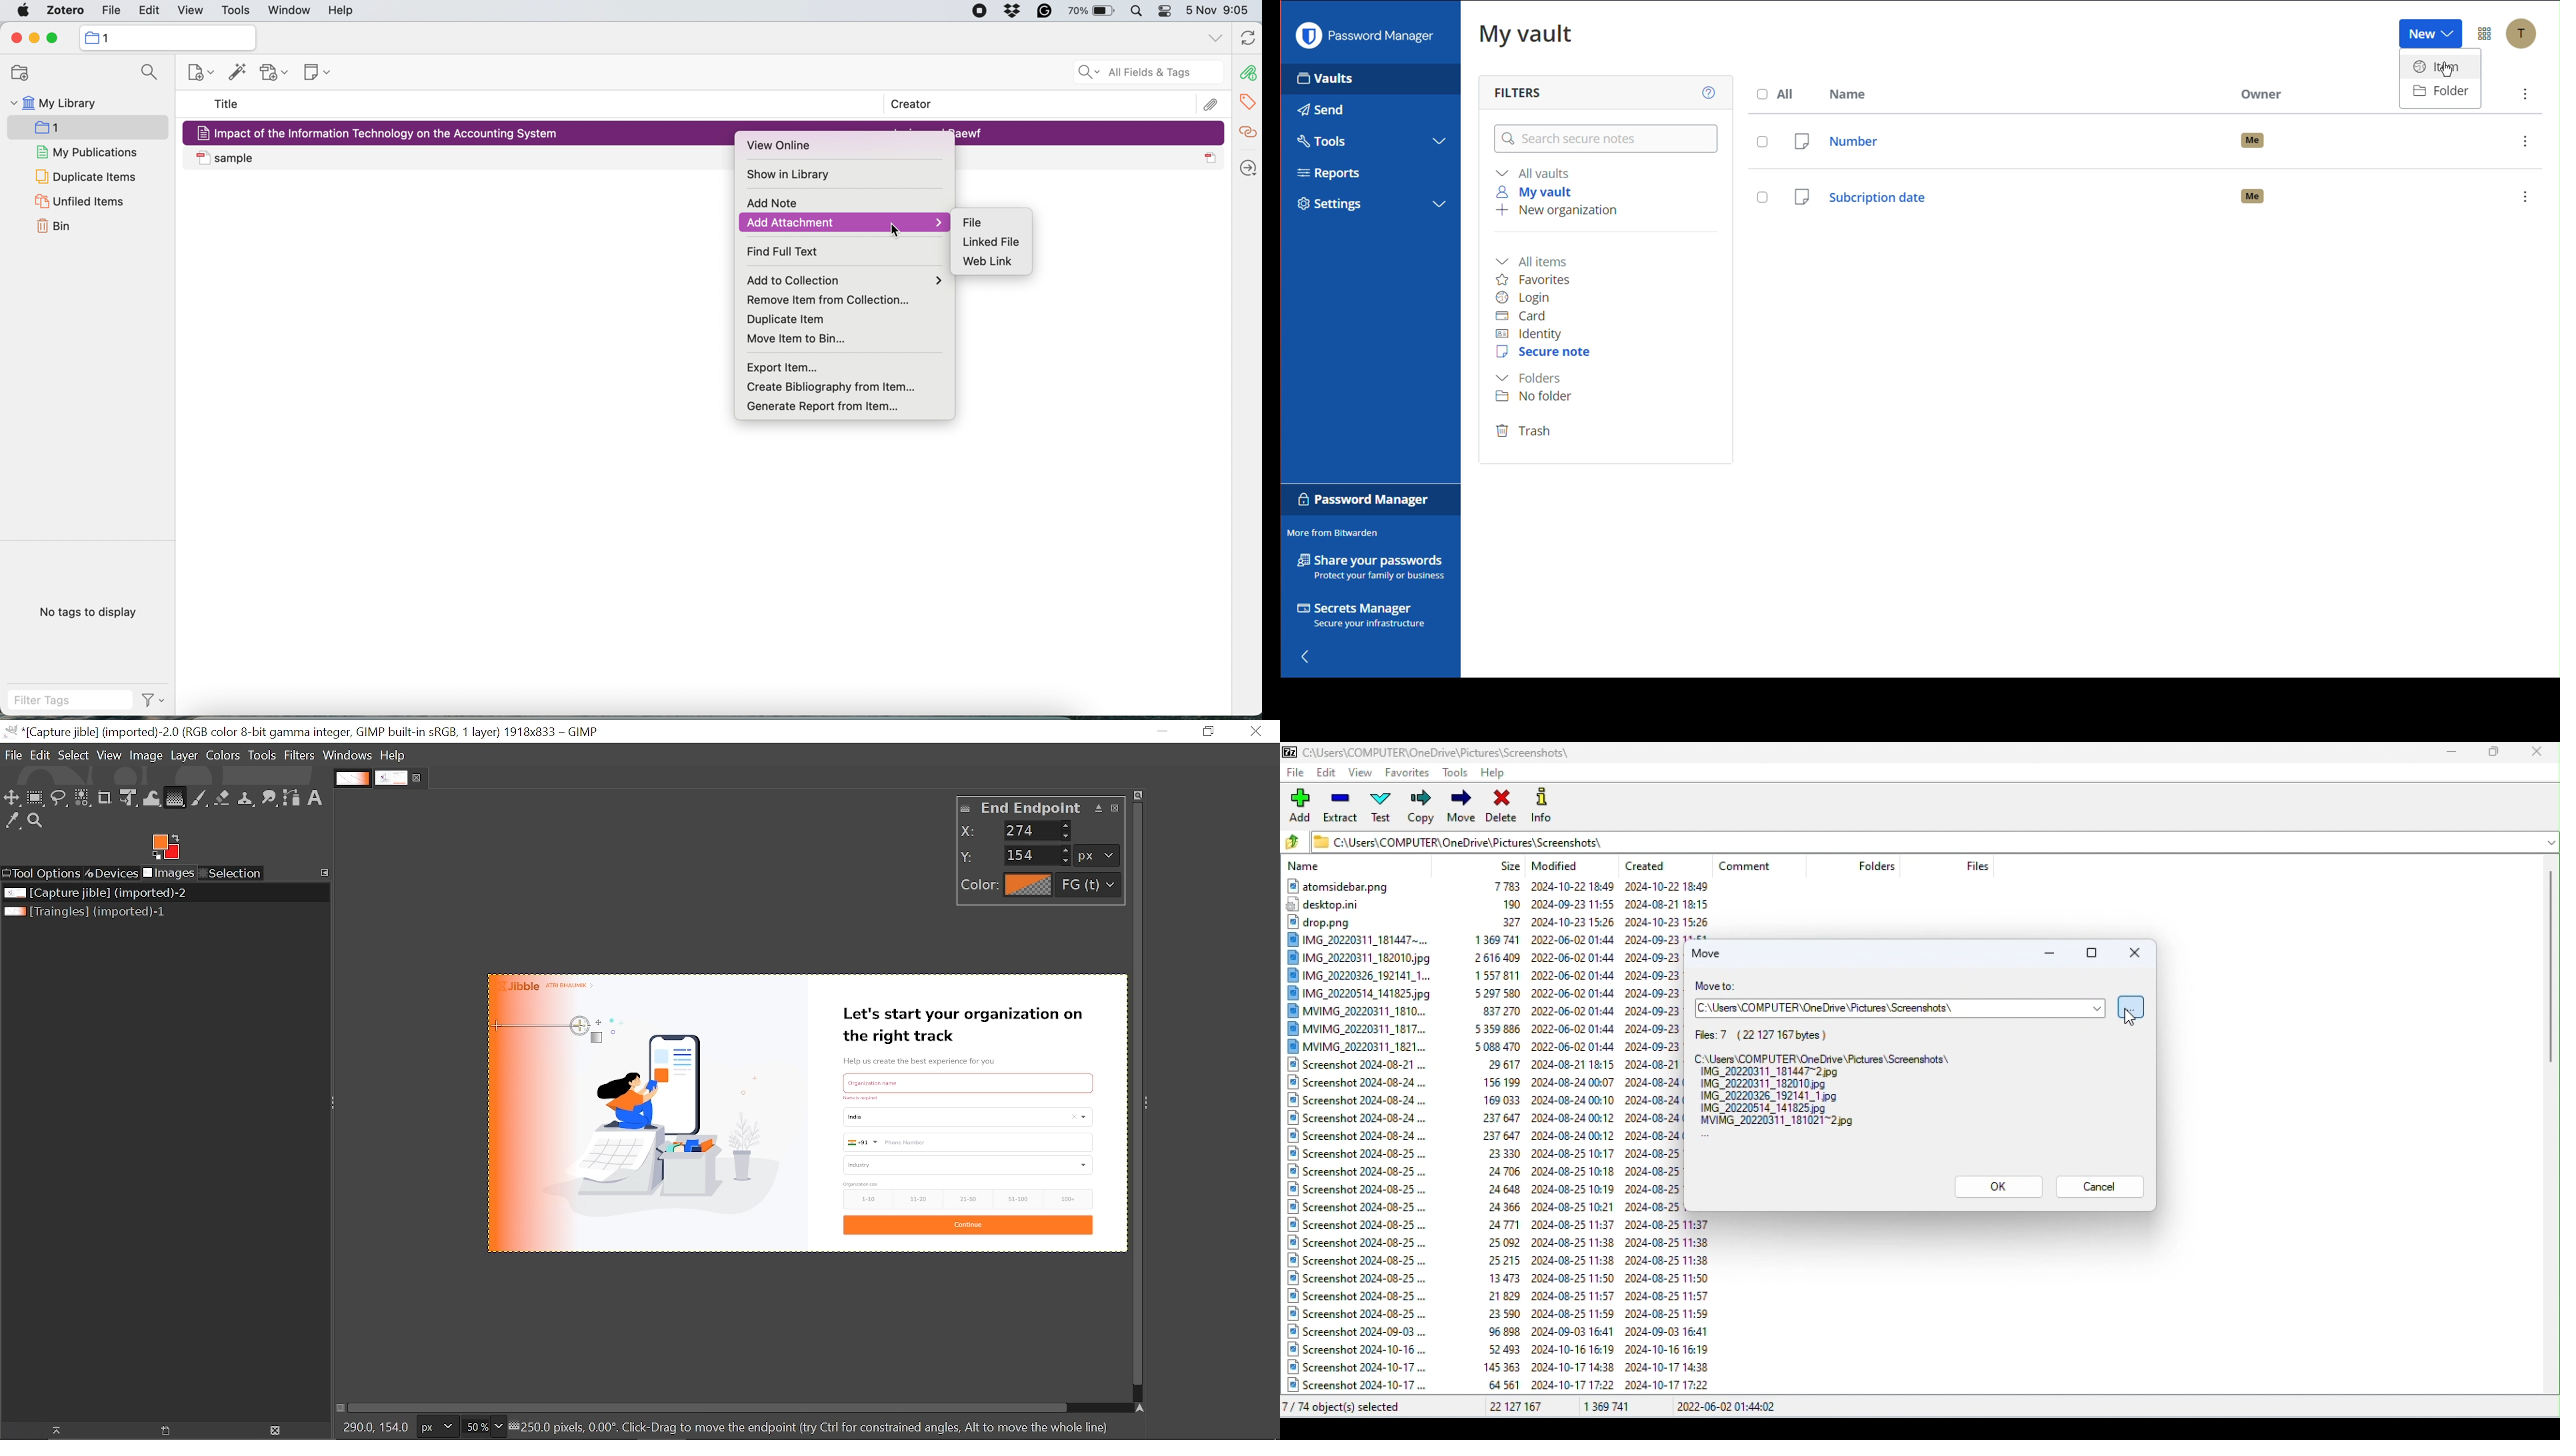 The height and width of the screenshot is (1456, 2576). Describe the element at coordinates (1879, 866) in the screenshot. I see `Folders` at that location.